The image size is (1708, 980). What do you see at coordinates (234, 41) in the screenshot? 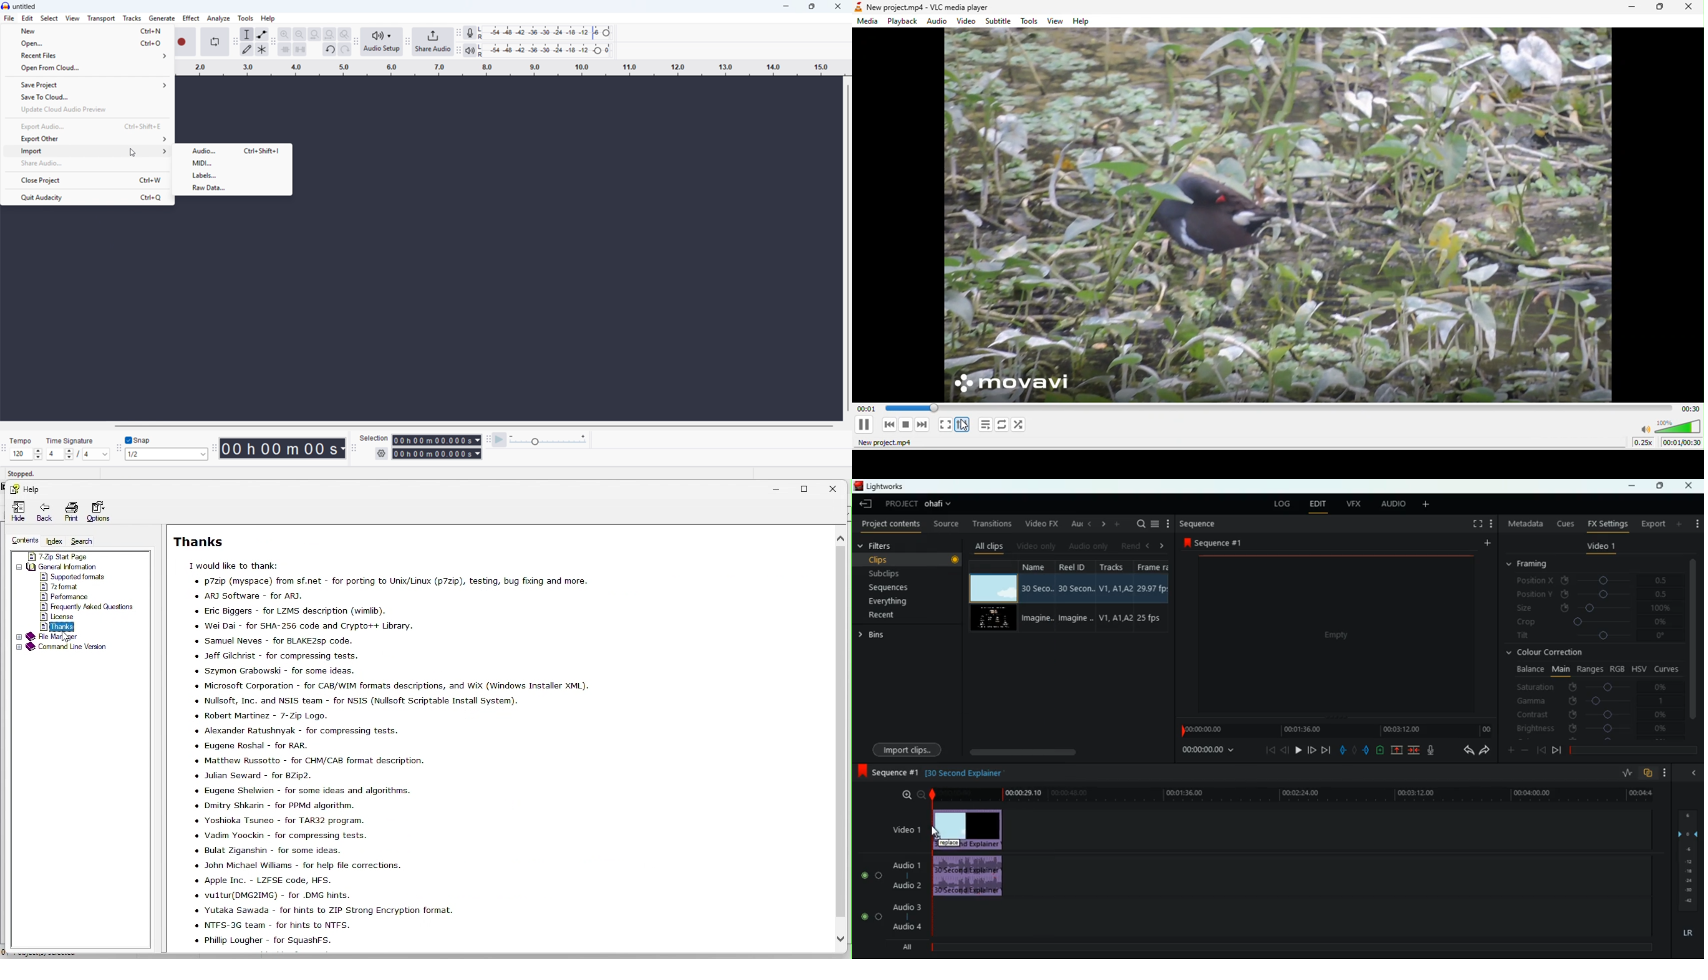
I see `Tools toolbar ` at bounding box center [234, 41].